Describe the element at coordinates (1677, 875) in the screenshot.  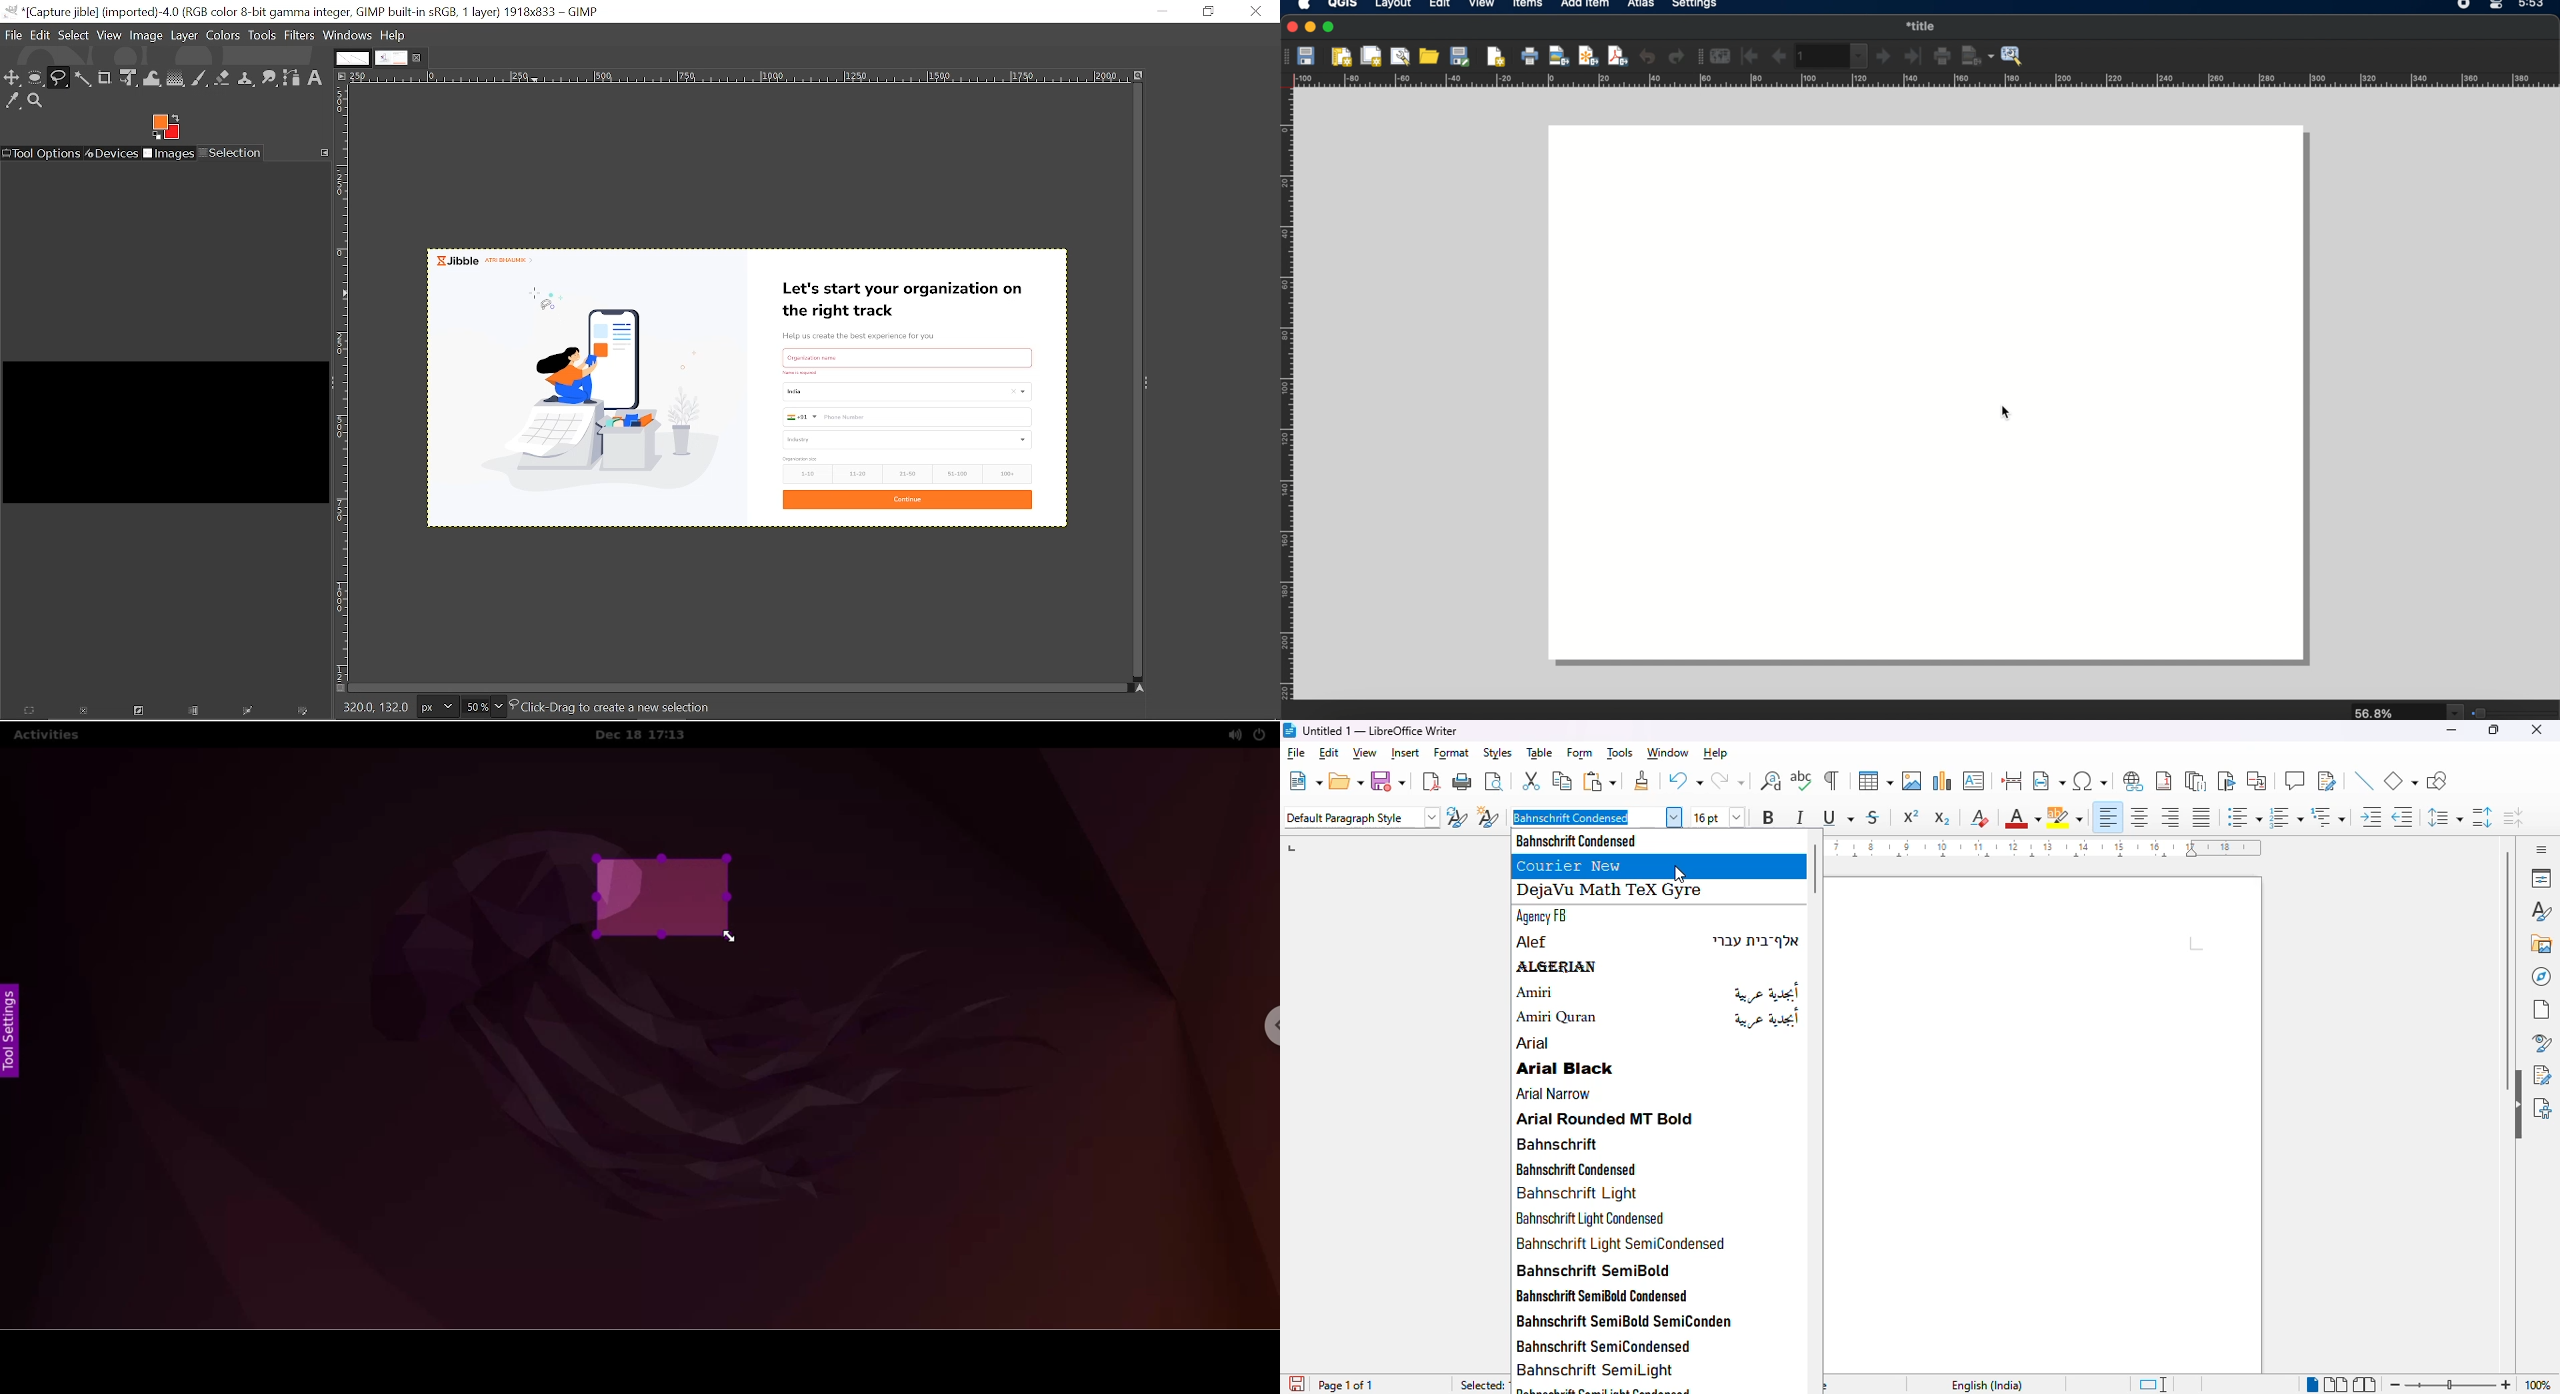
I see `cursor` at that location.